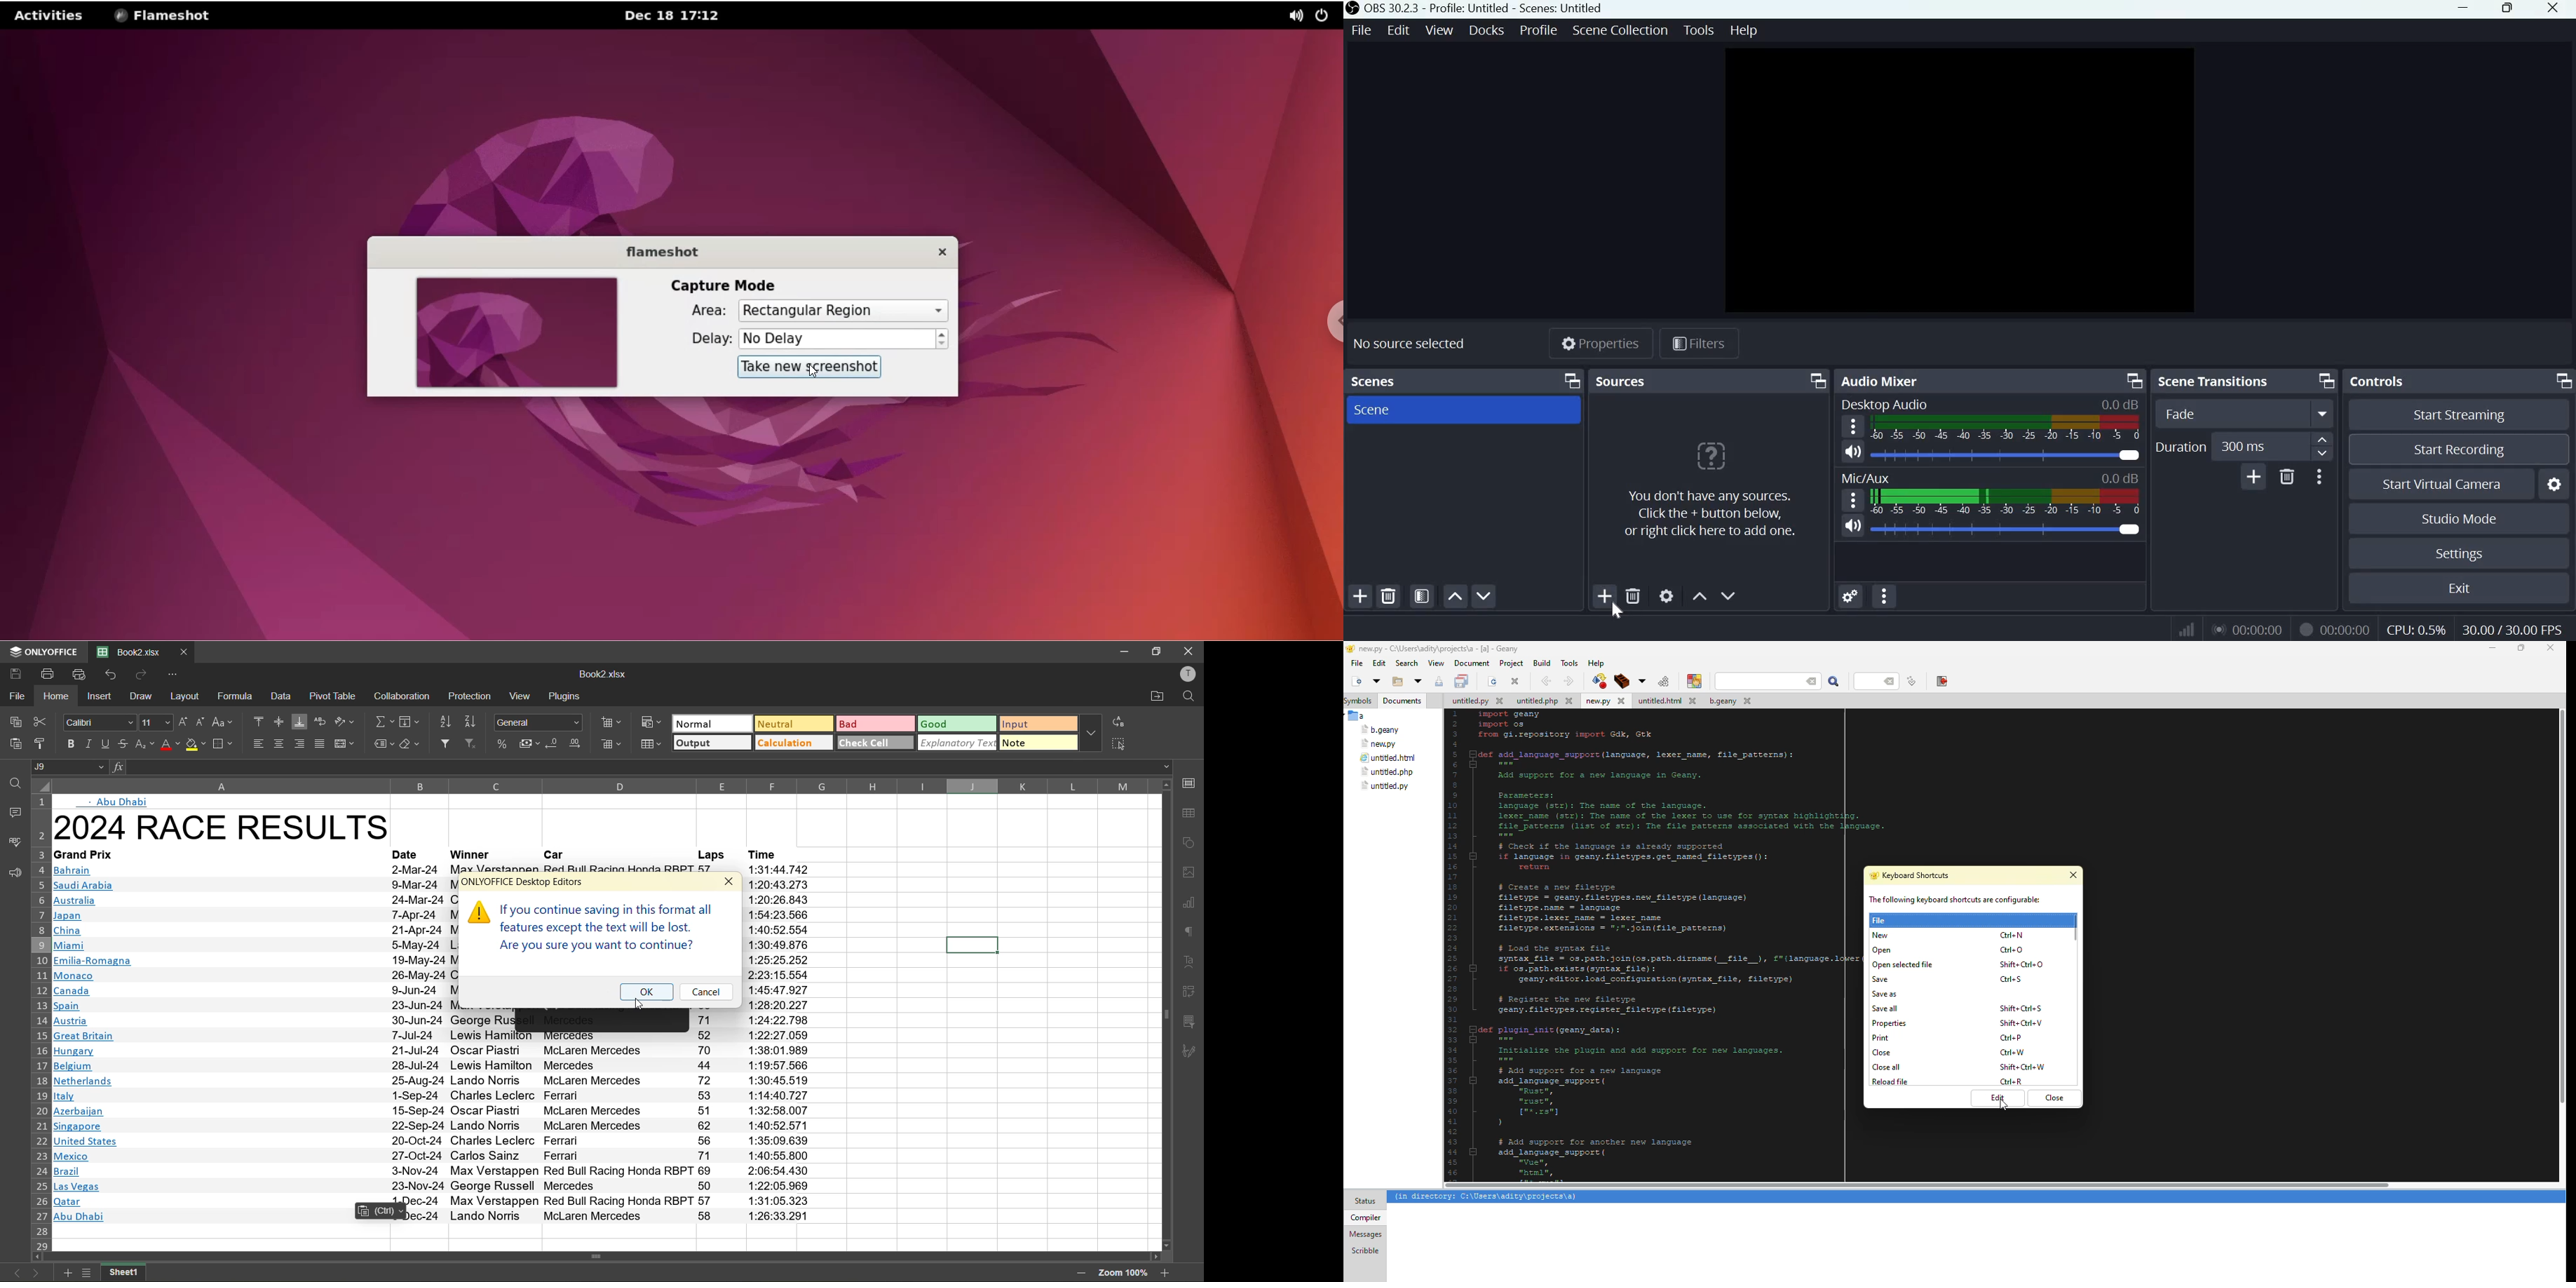 The image size is (2576, 1288). What do you see at coordinates (2326, 440) in the screenshot?
I see `increase` at bounding box center [2326, 440].